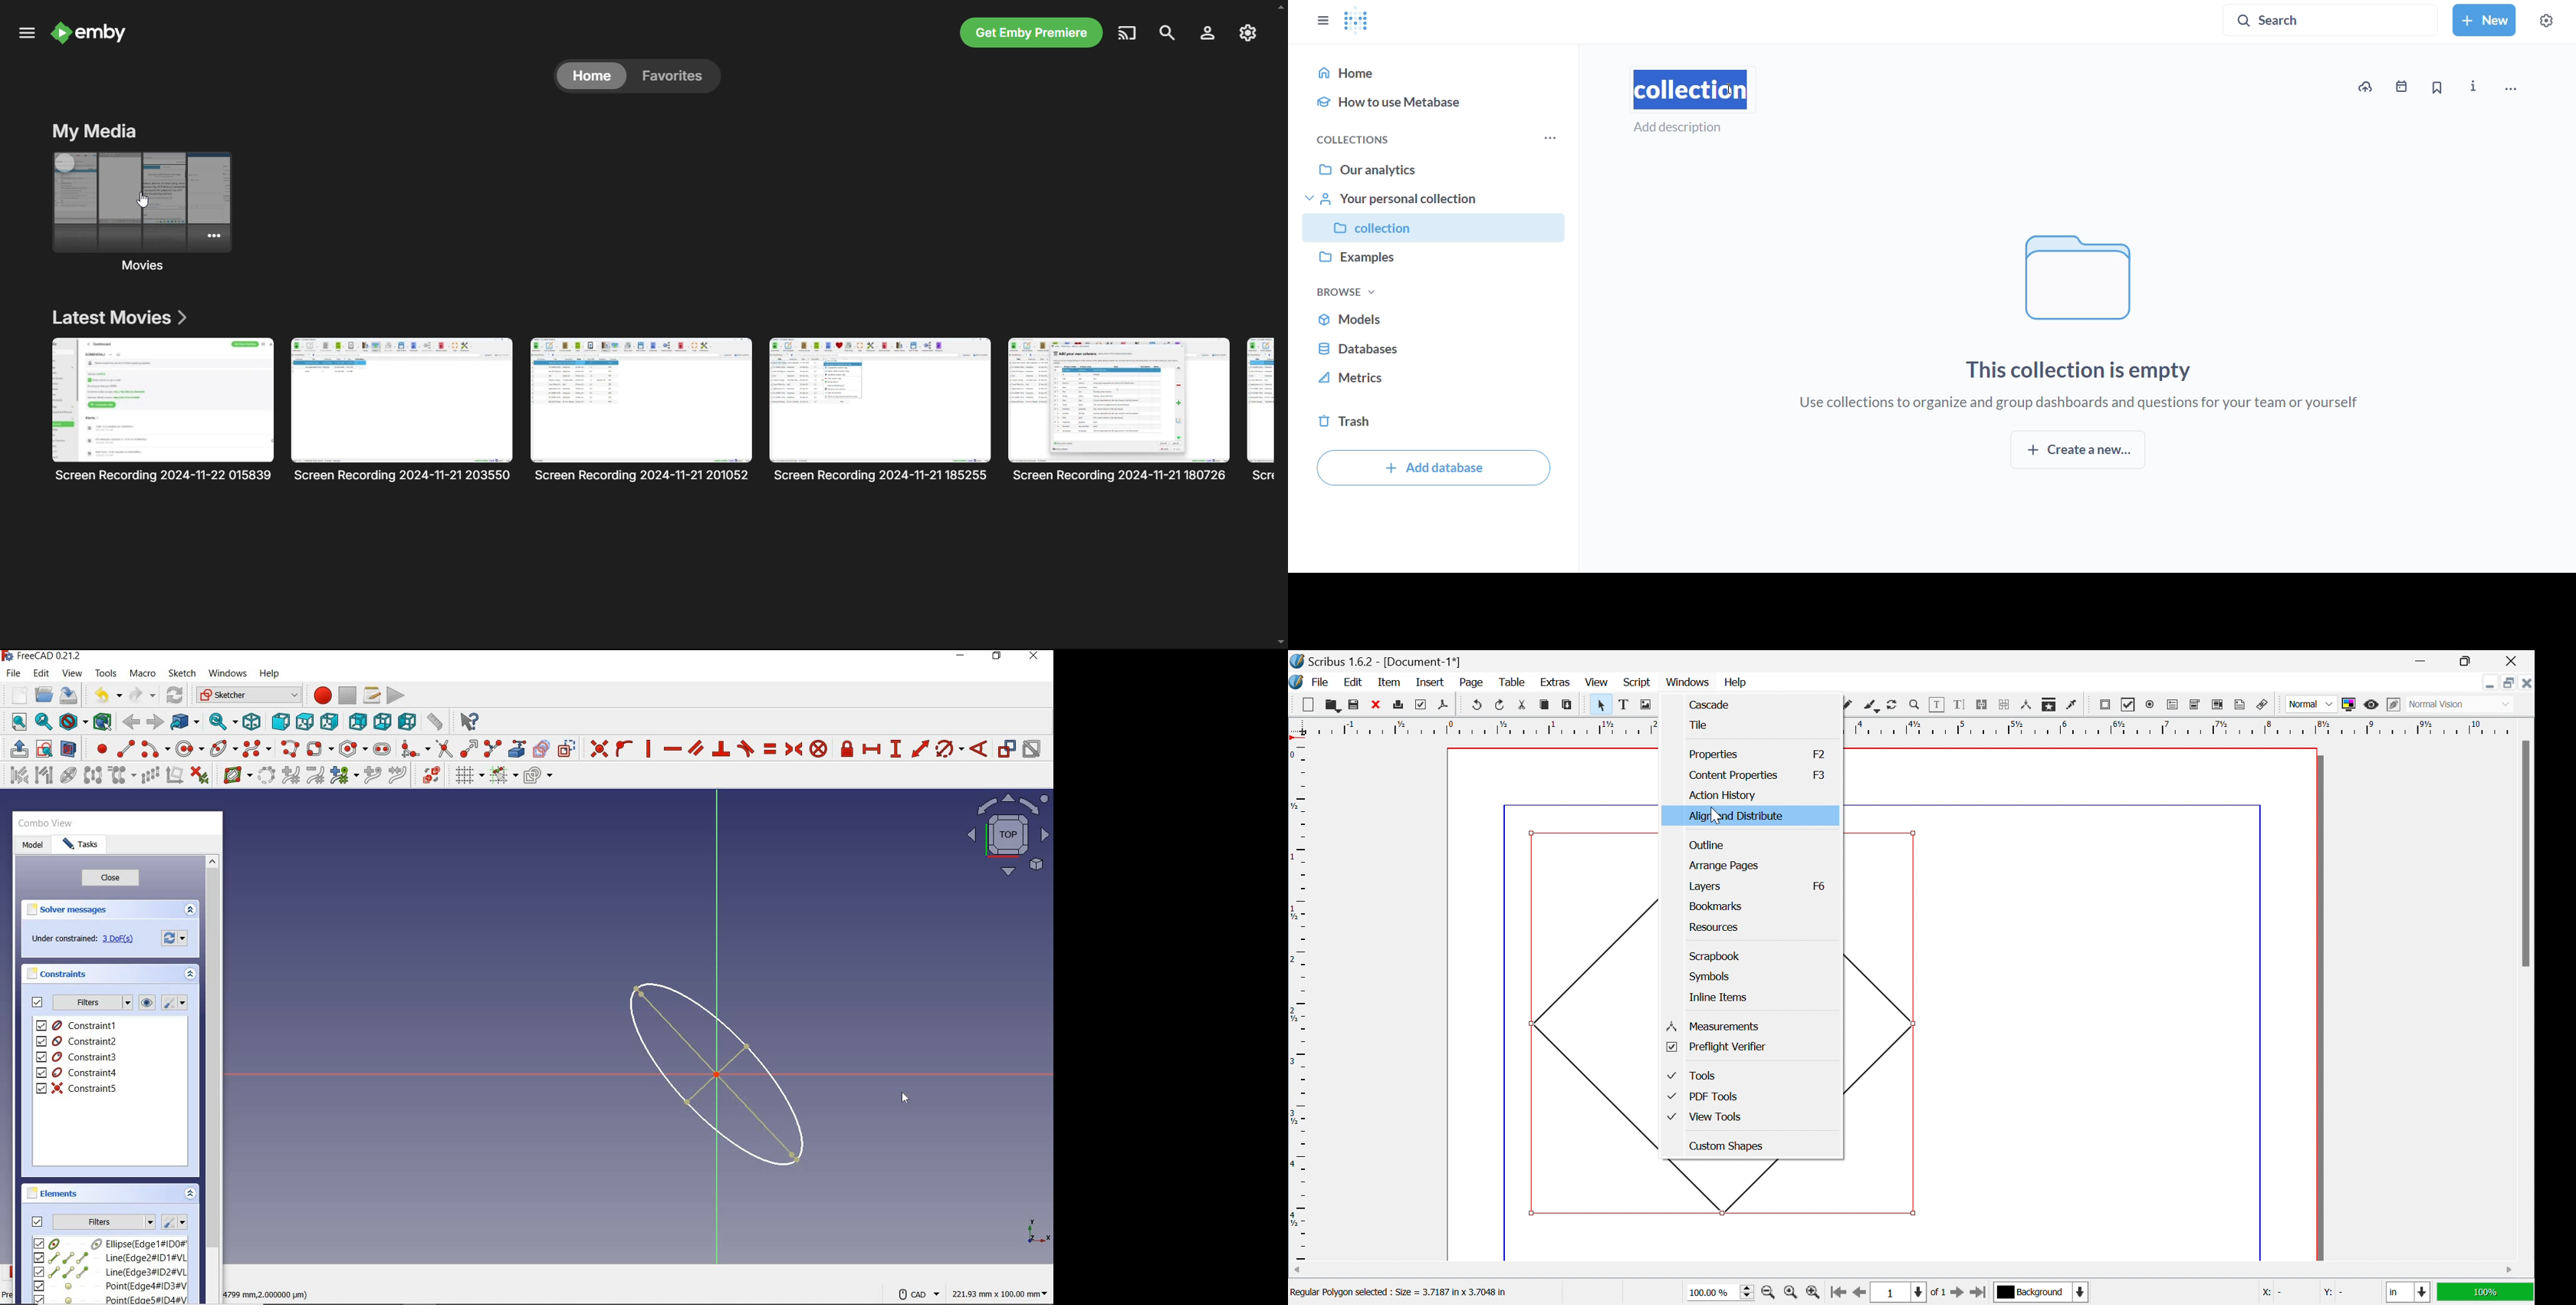 The width and height of the screenshot is (2576, 1316). What do you see at coordinates (1793, 1294) in the screenshot?
I see `Zoom to 100%` at bounding box center [1793, 1294].